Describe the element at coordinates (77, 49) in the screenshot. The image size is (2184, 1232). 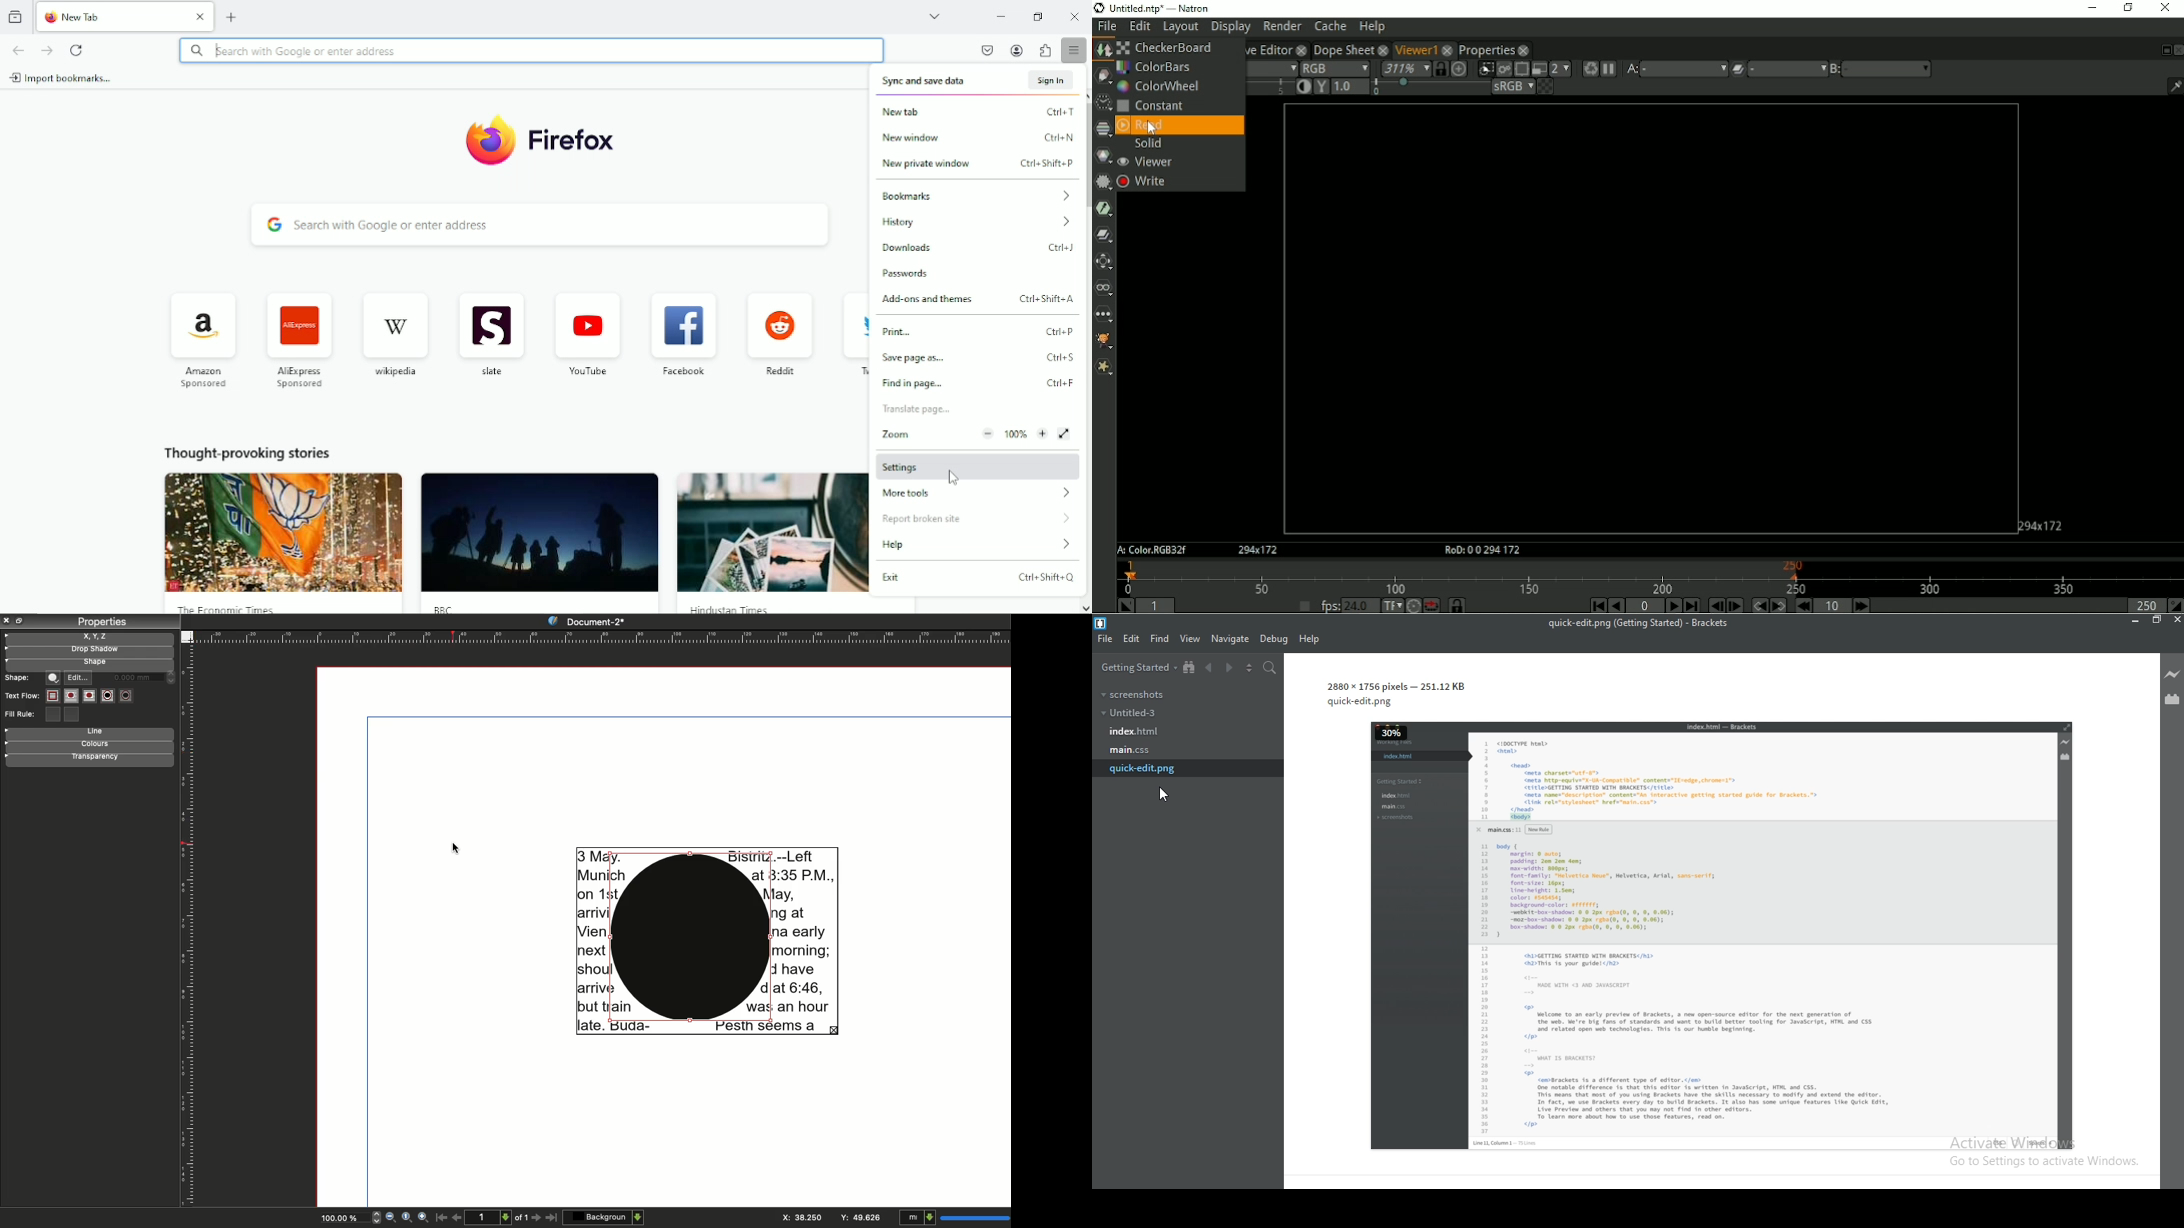
I see `reload current page` at that location.